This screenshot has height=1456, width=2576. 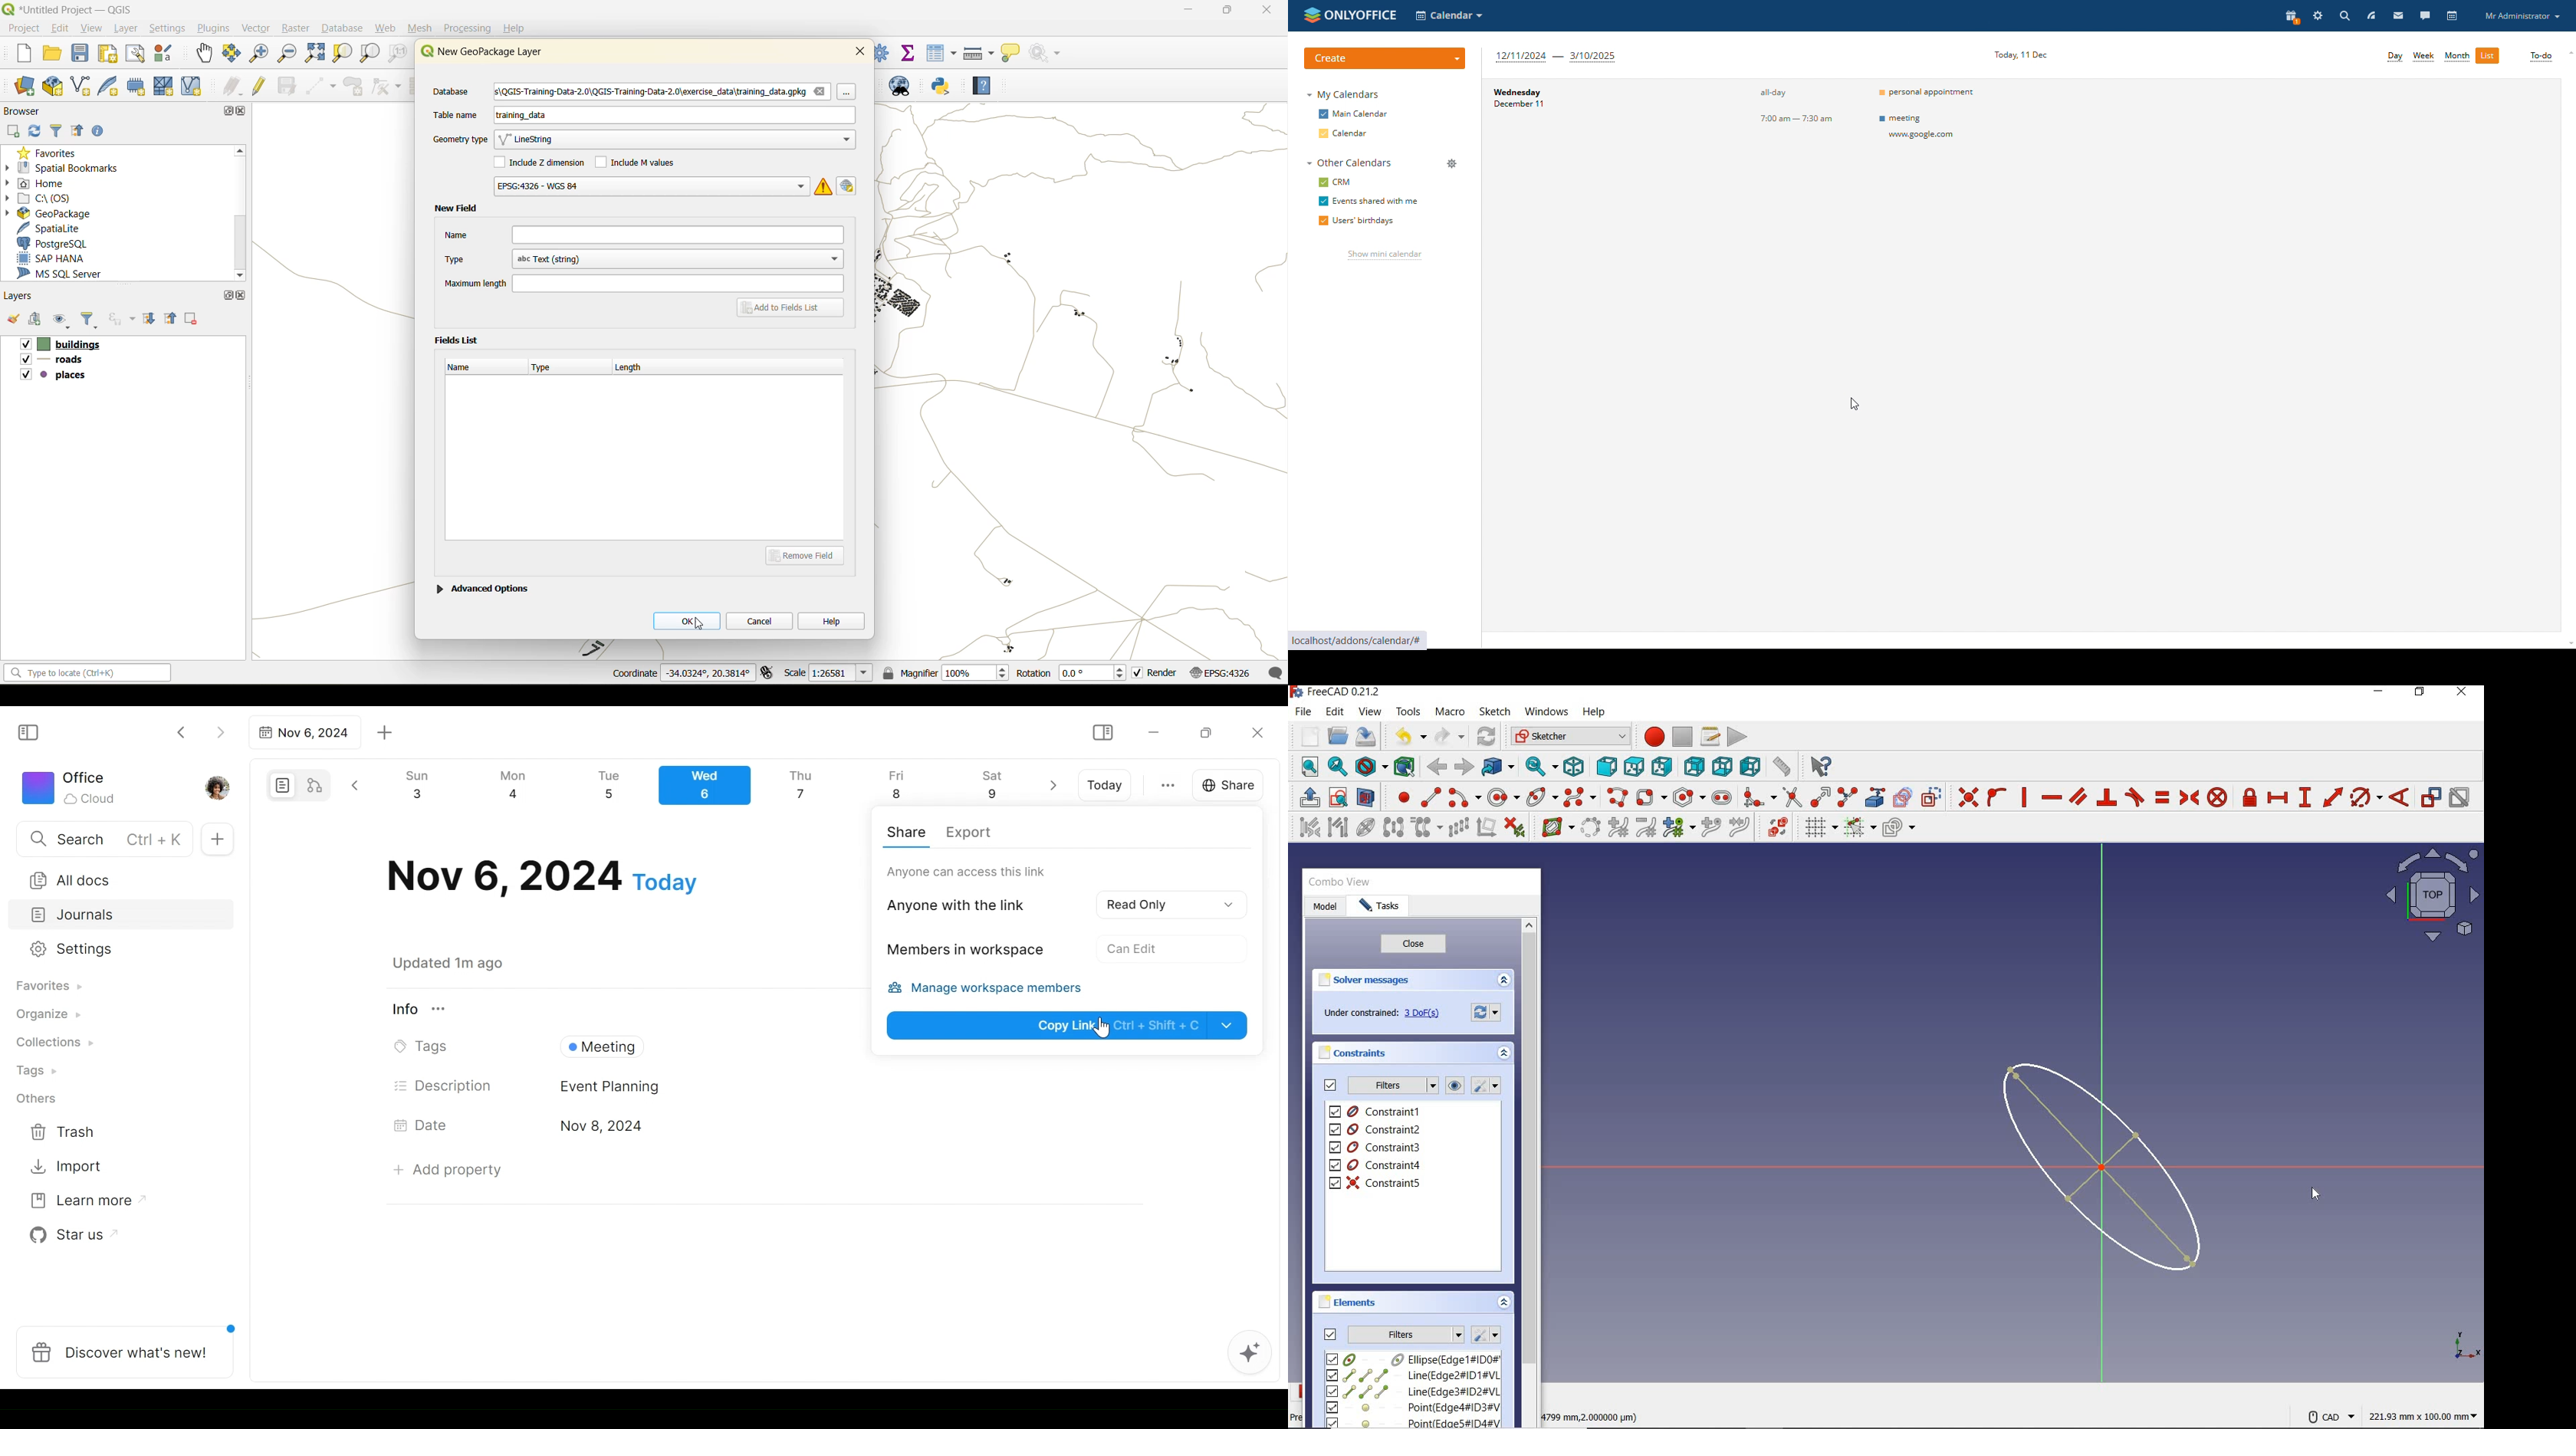 I want to click on fit selection, so click(x=1336, y=767).